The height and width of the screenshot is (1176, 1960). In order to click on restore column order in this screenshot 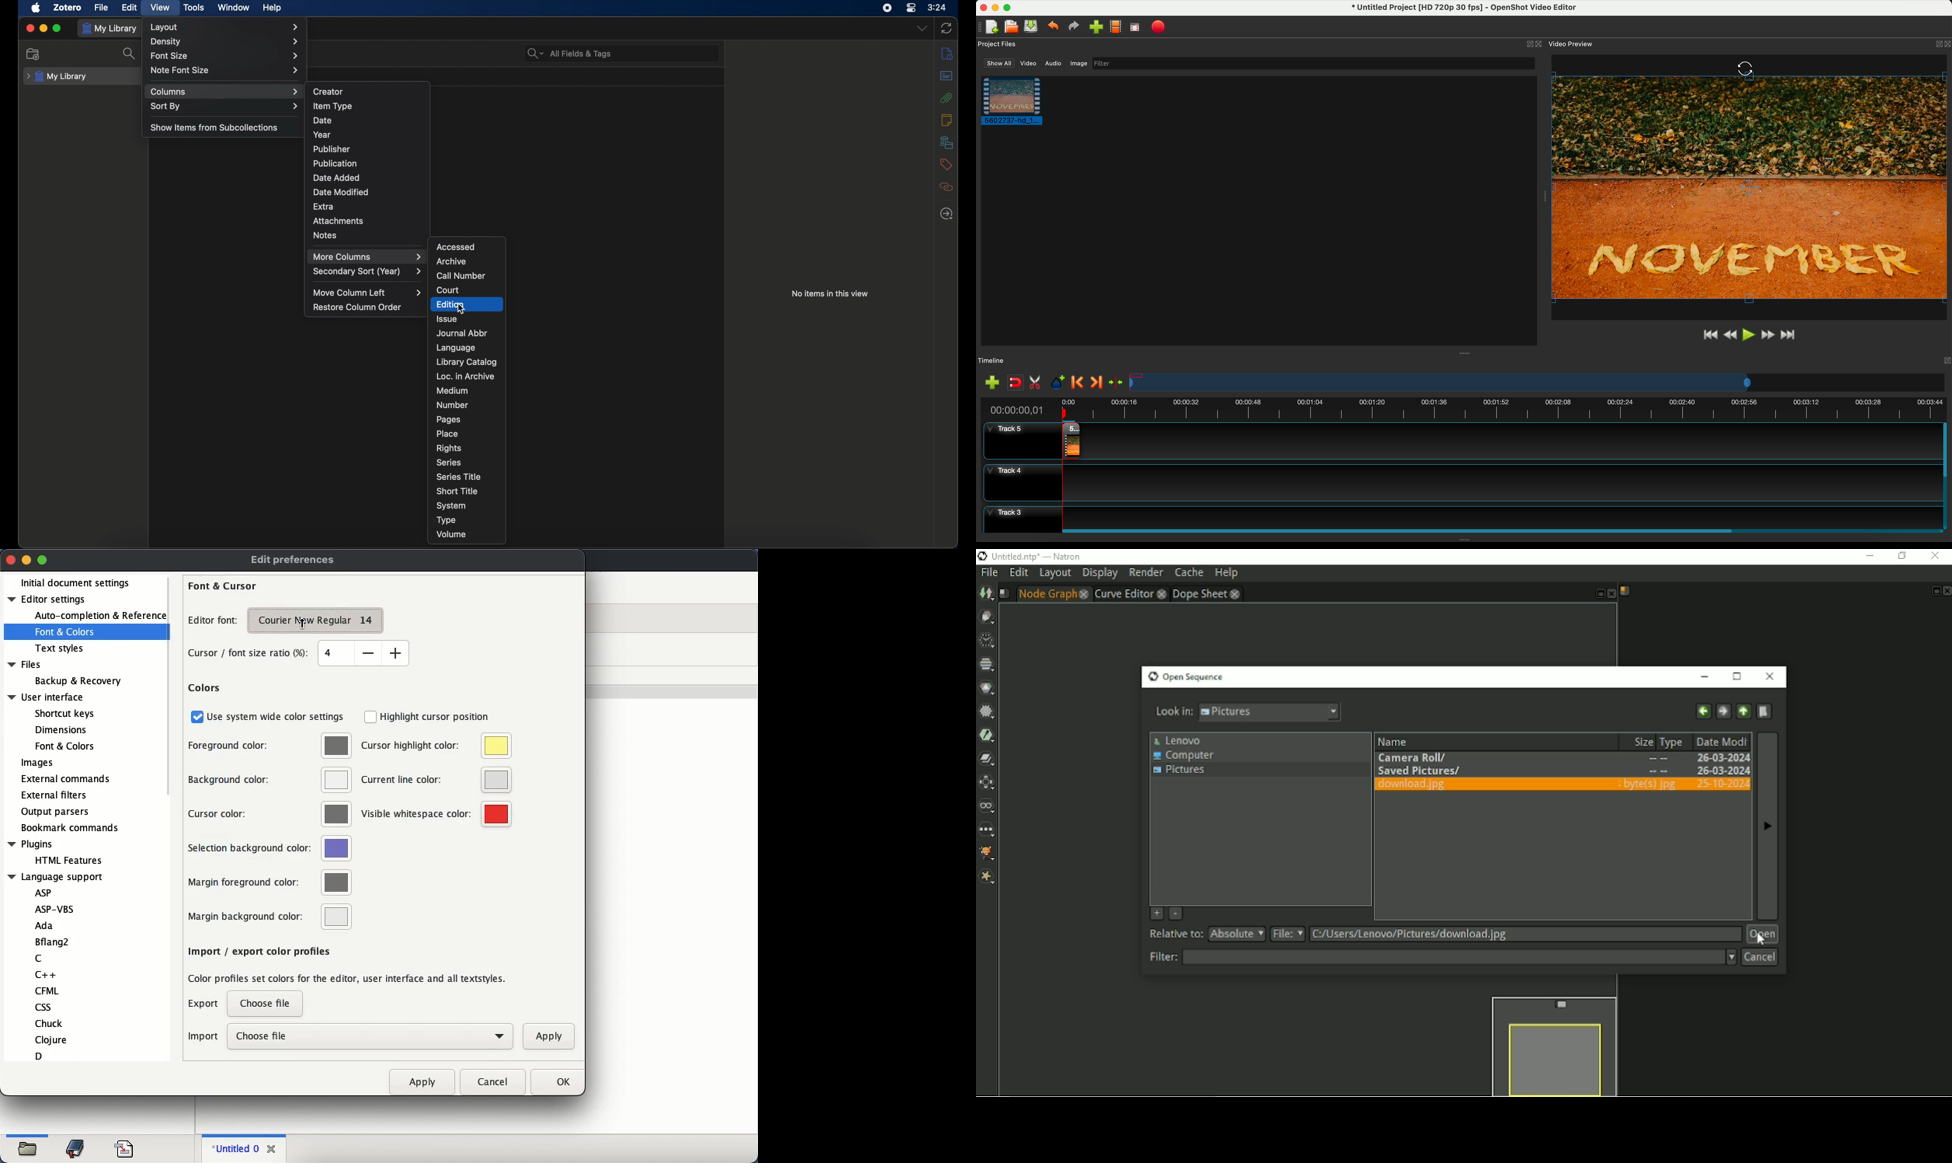, I will do `click(357, 308)`.